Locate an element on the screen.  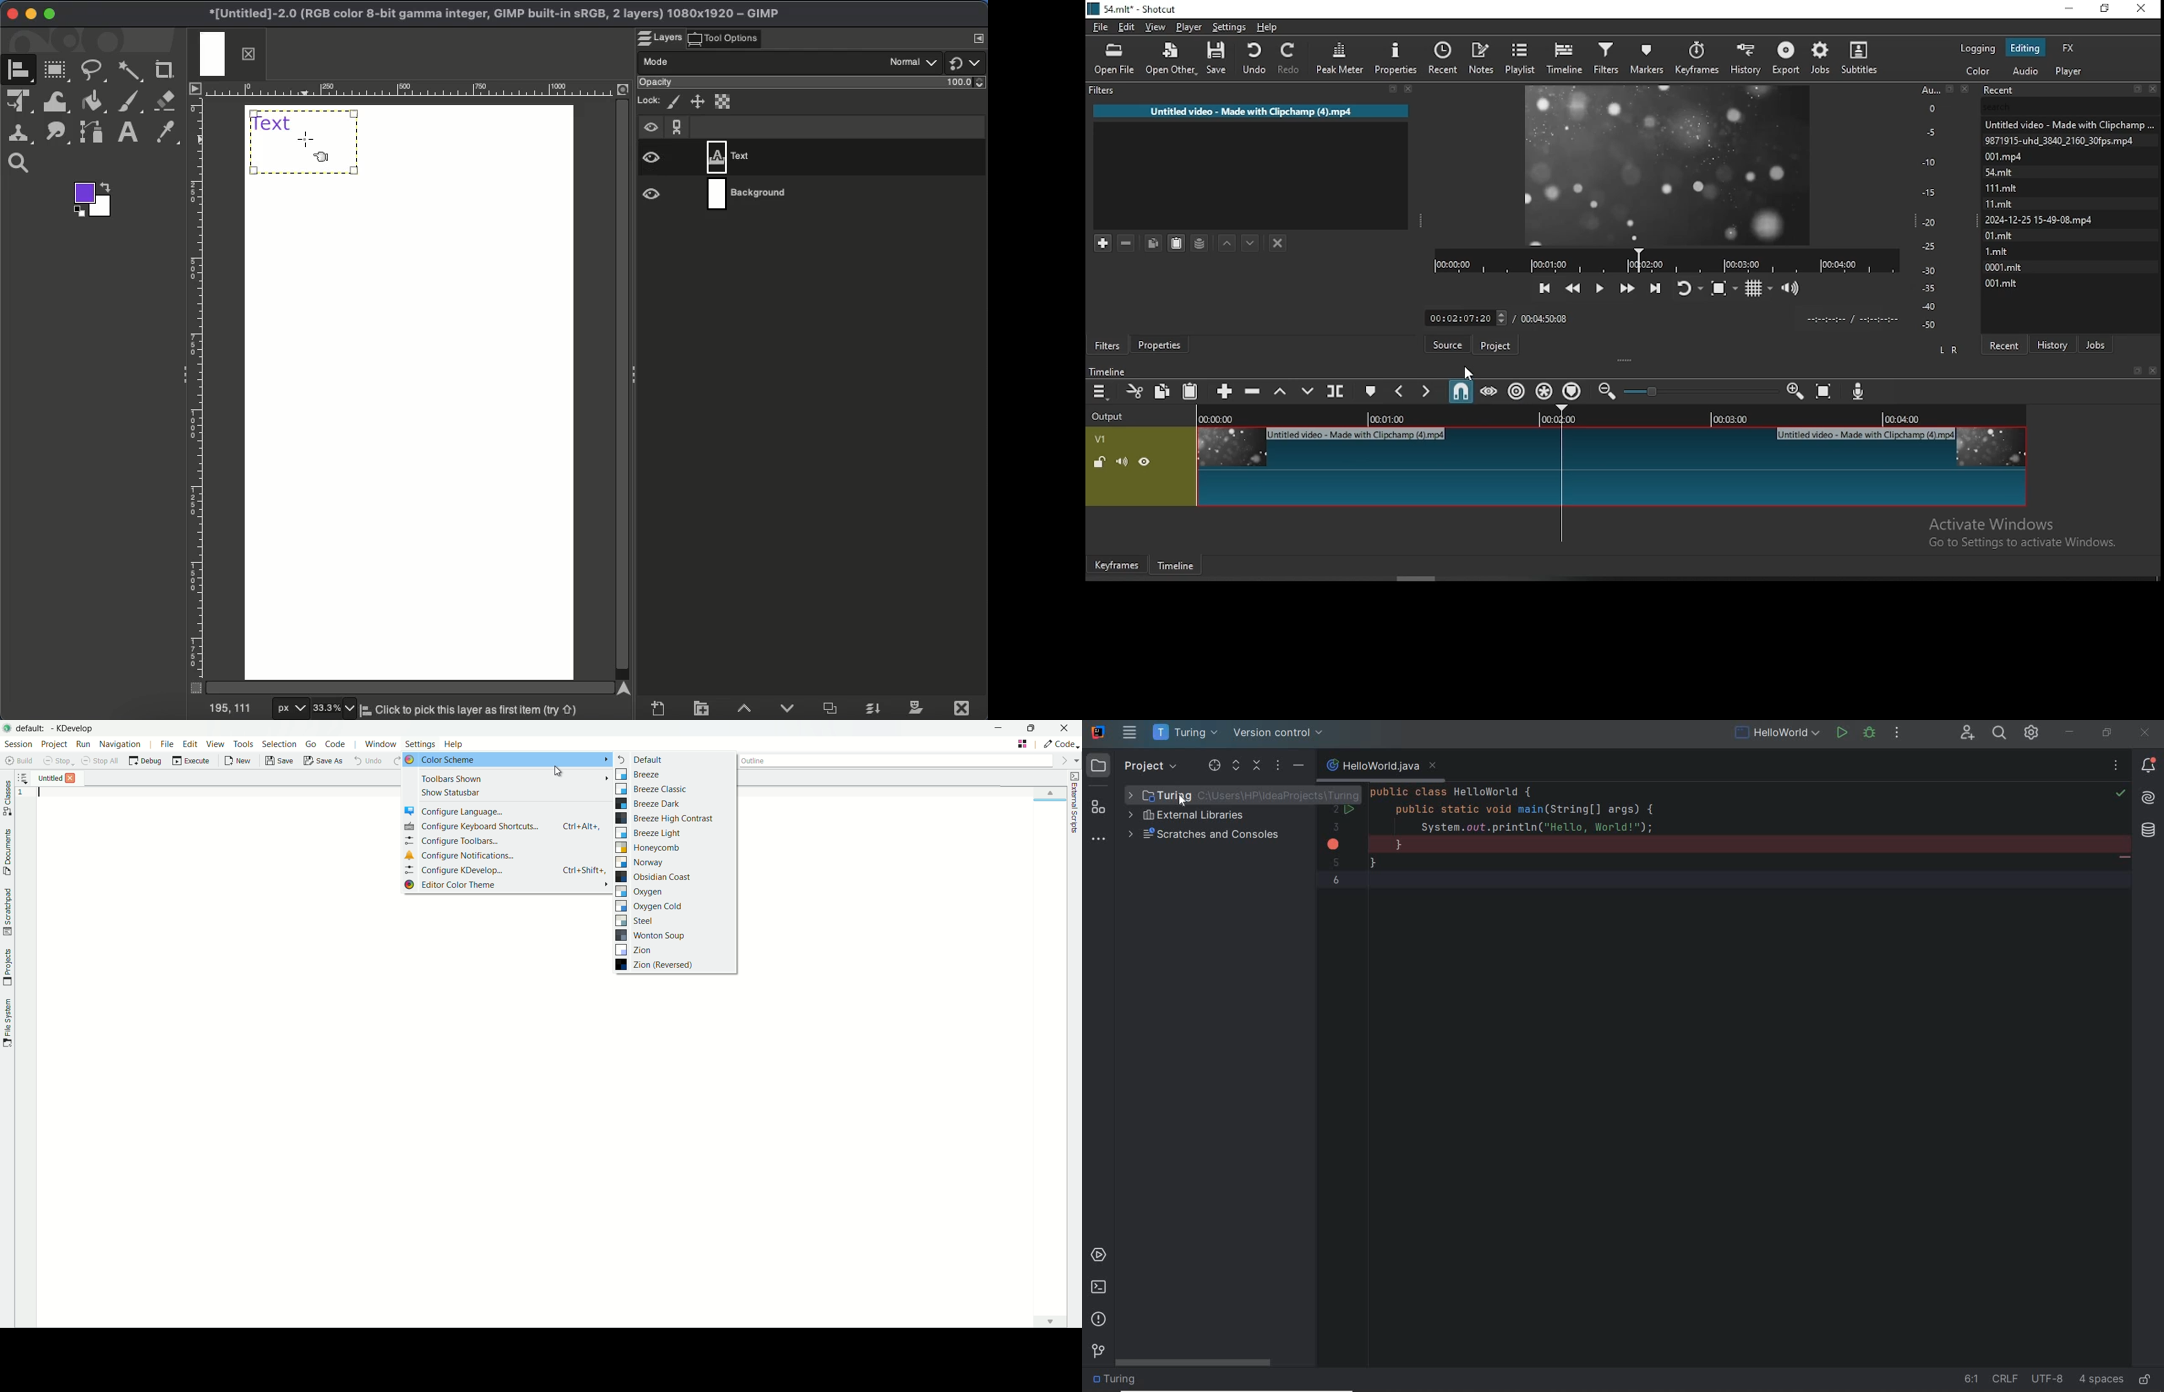
Foreground color is located at coordinates (94, 199).